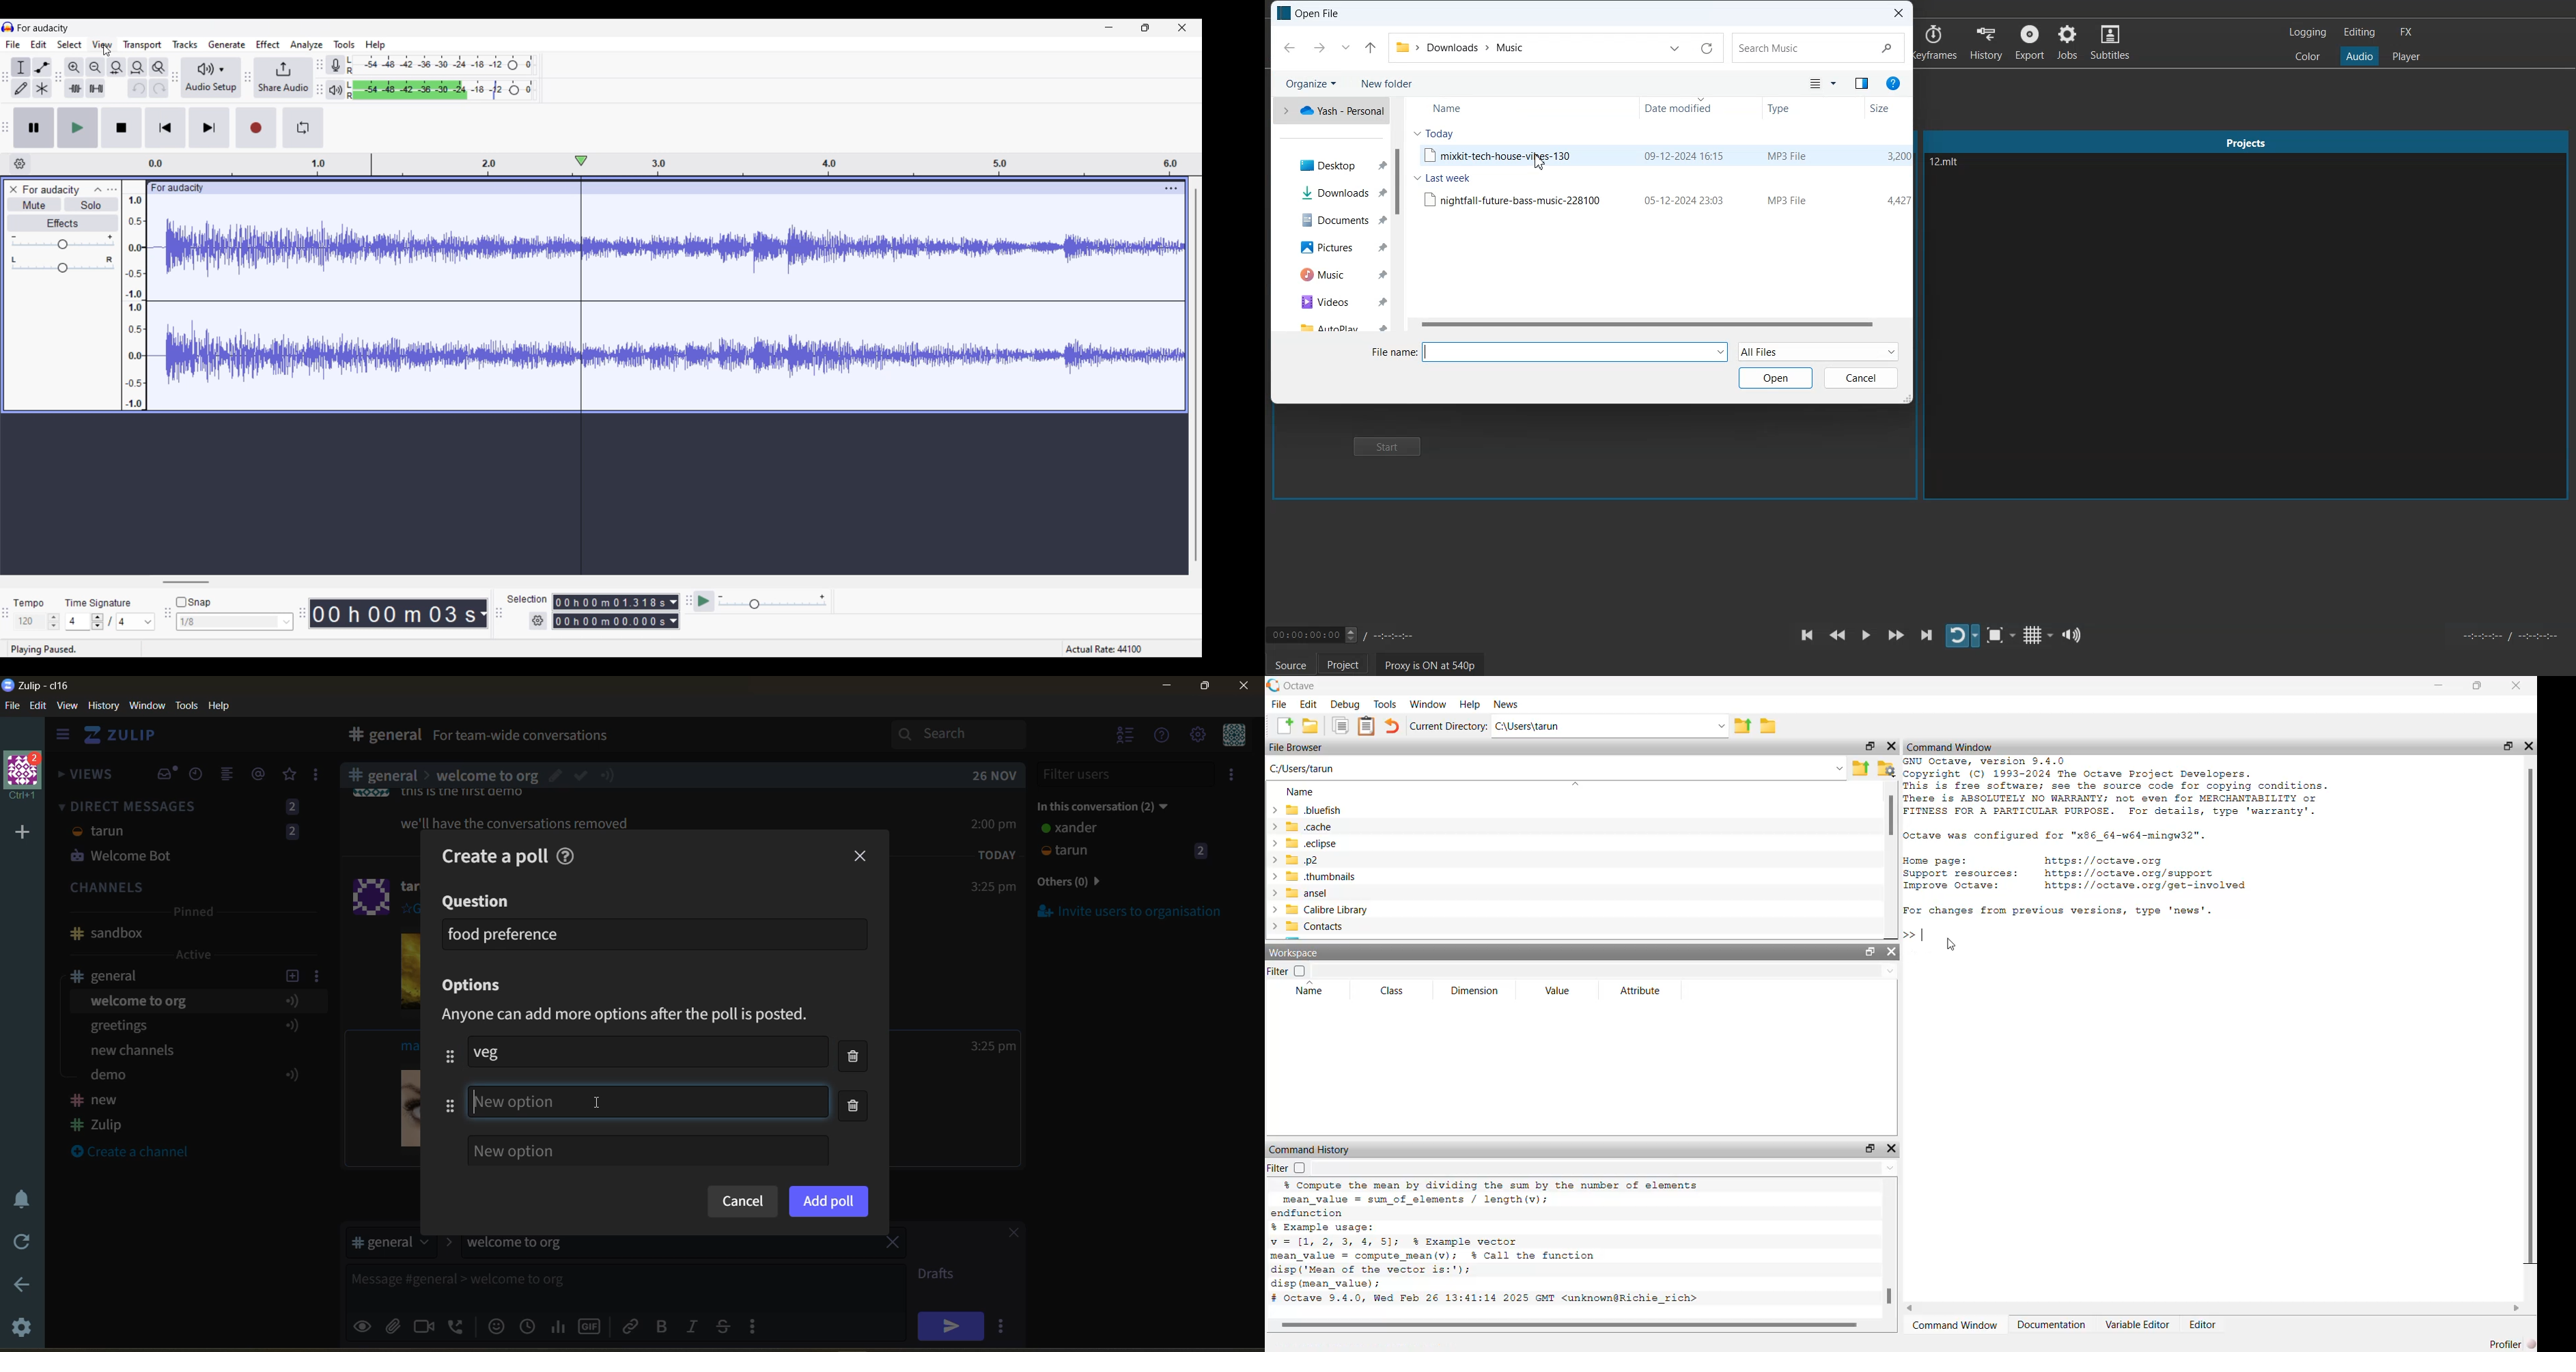 The height and width of the screenshot is (1372, 2576). What do you see at coordinates (601, 1103) in the screenshot?
I see `` at bounding box center [601, 1103].